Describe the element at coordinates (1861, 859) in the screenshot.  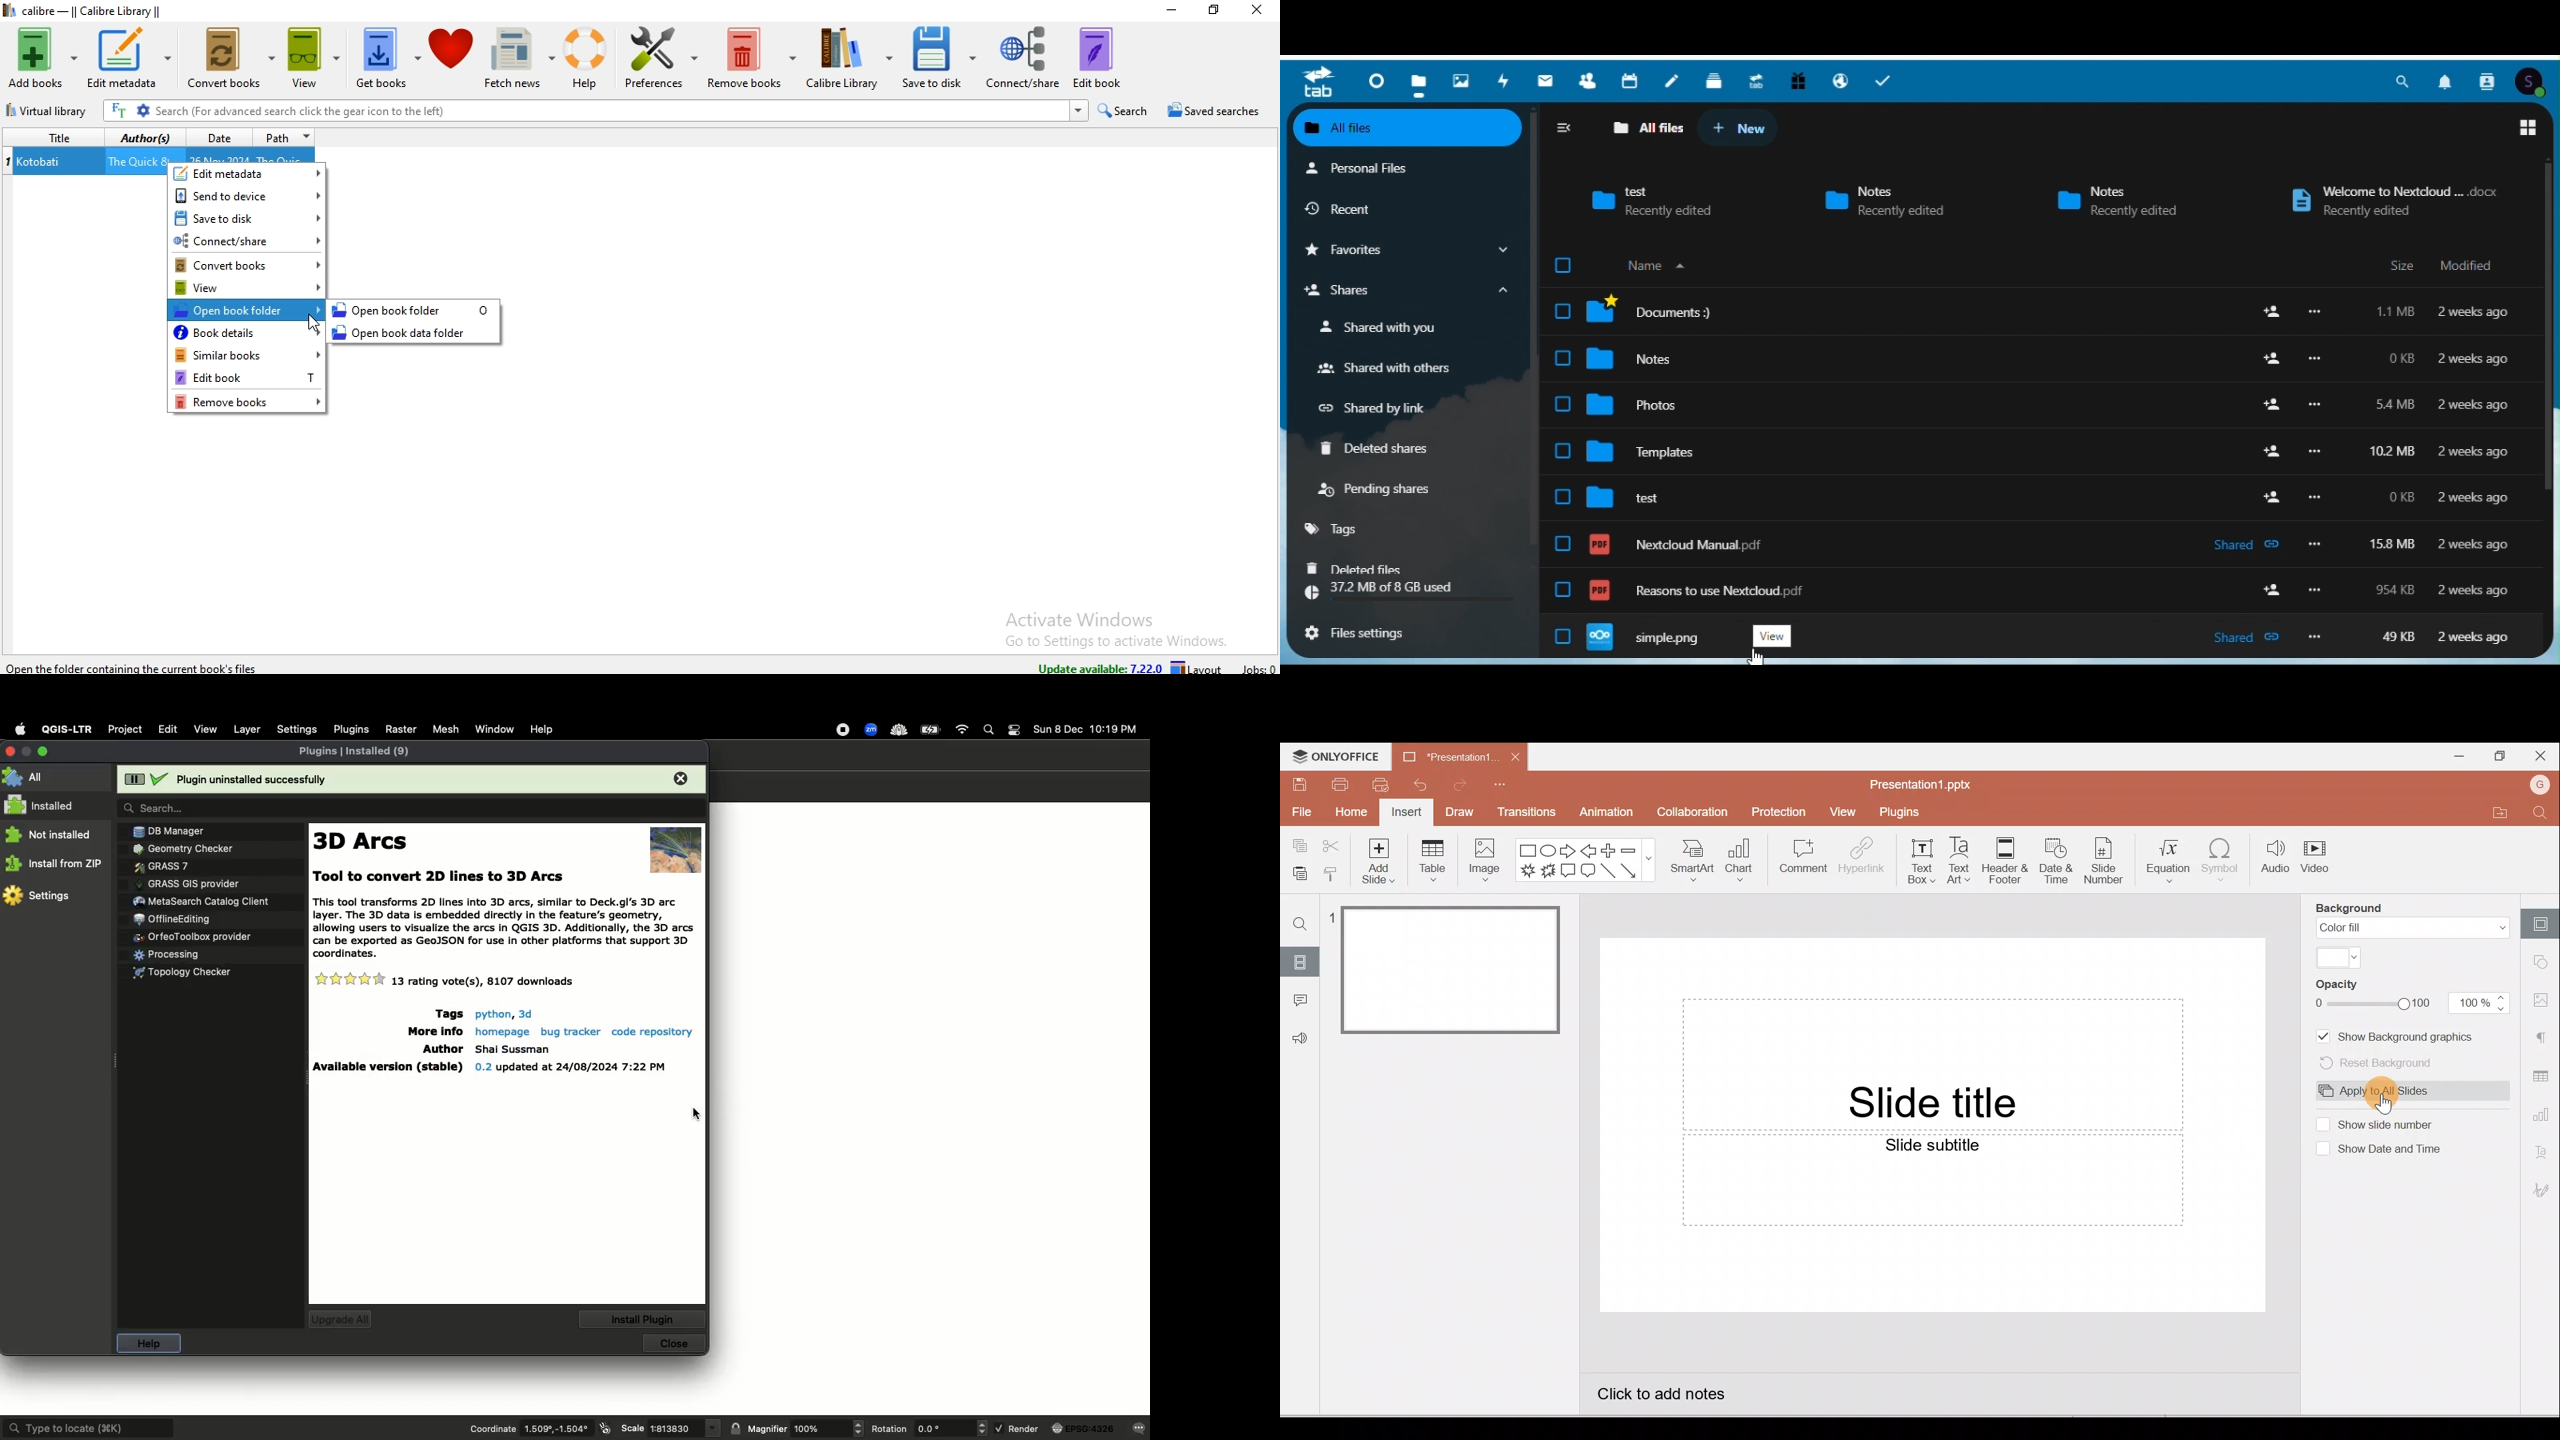
I see `Hyperlink` at that location.